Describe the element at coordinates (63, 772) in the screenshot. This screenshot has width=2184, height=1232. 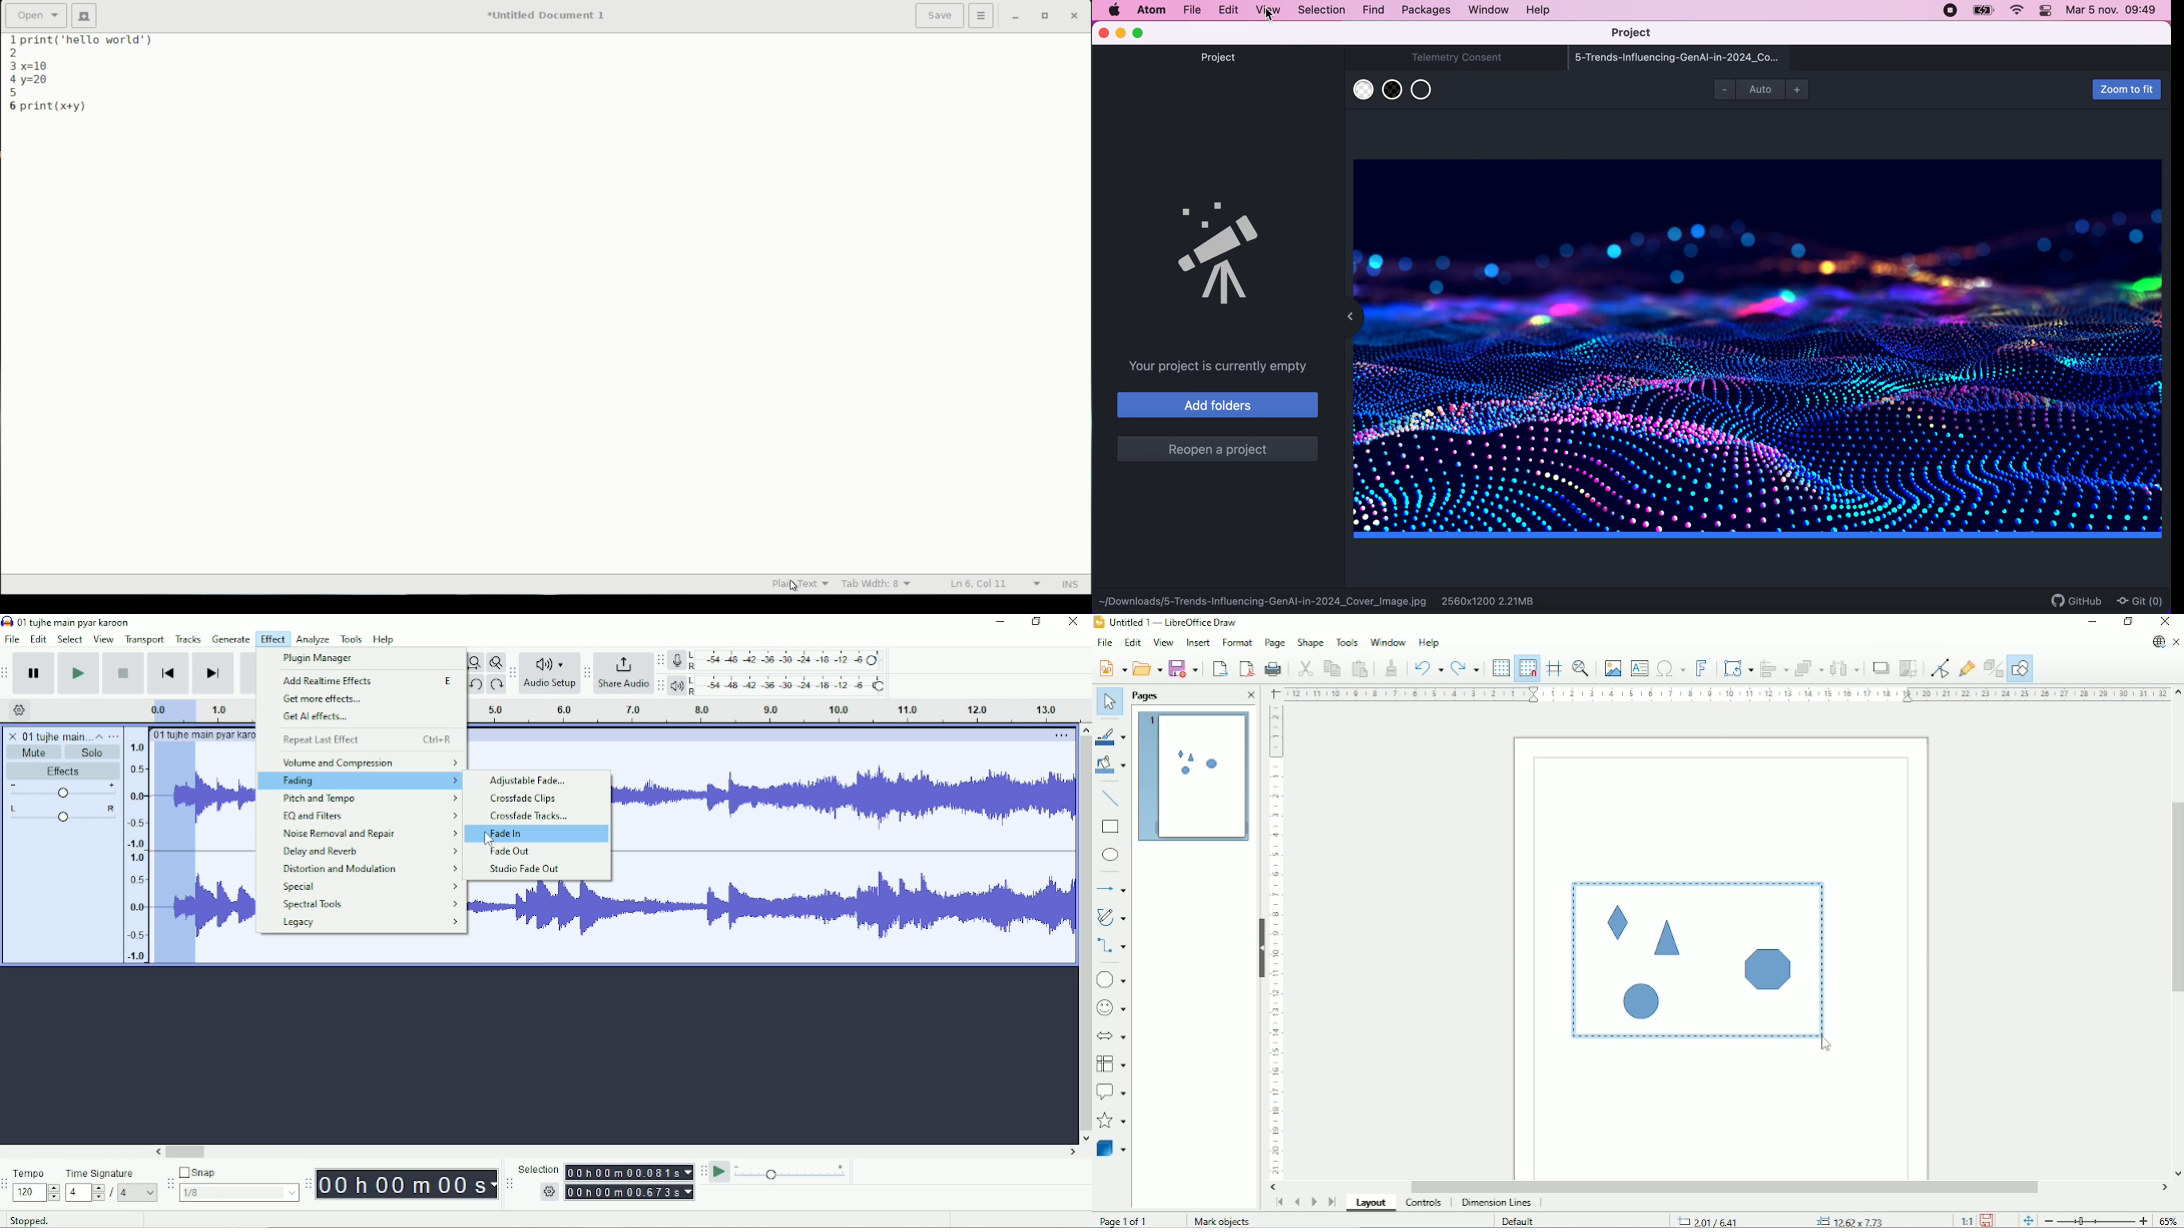
I see `Effects` at that location.